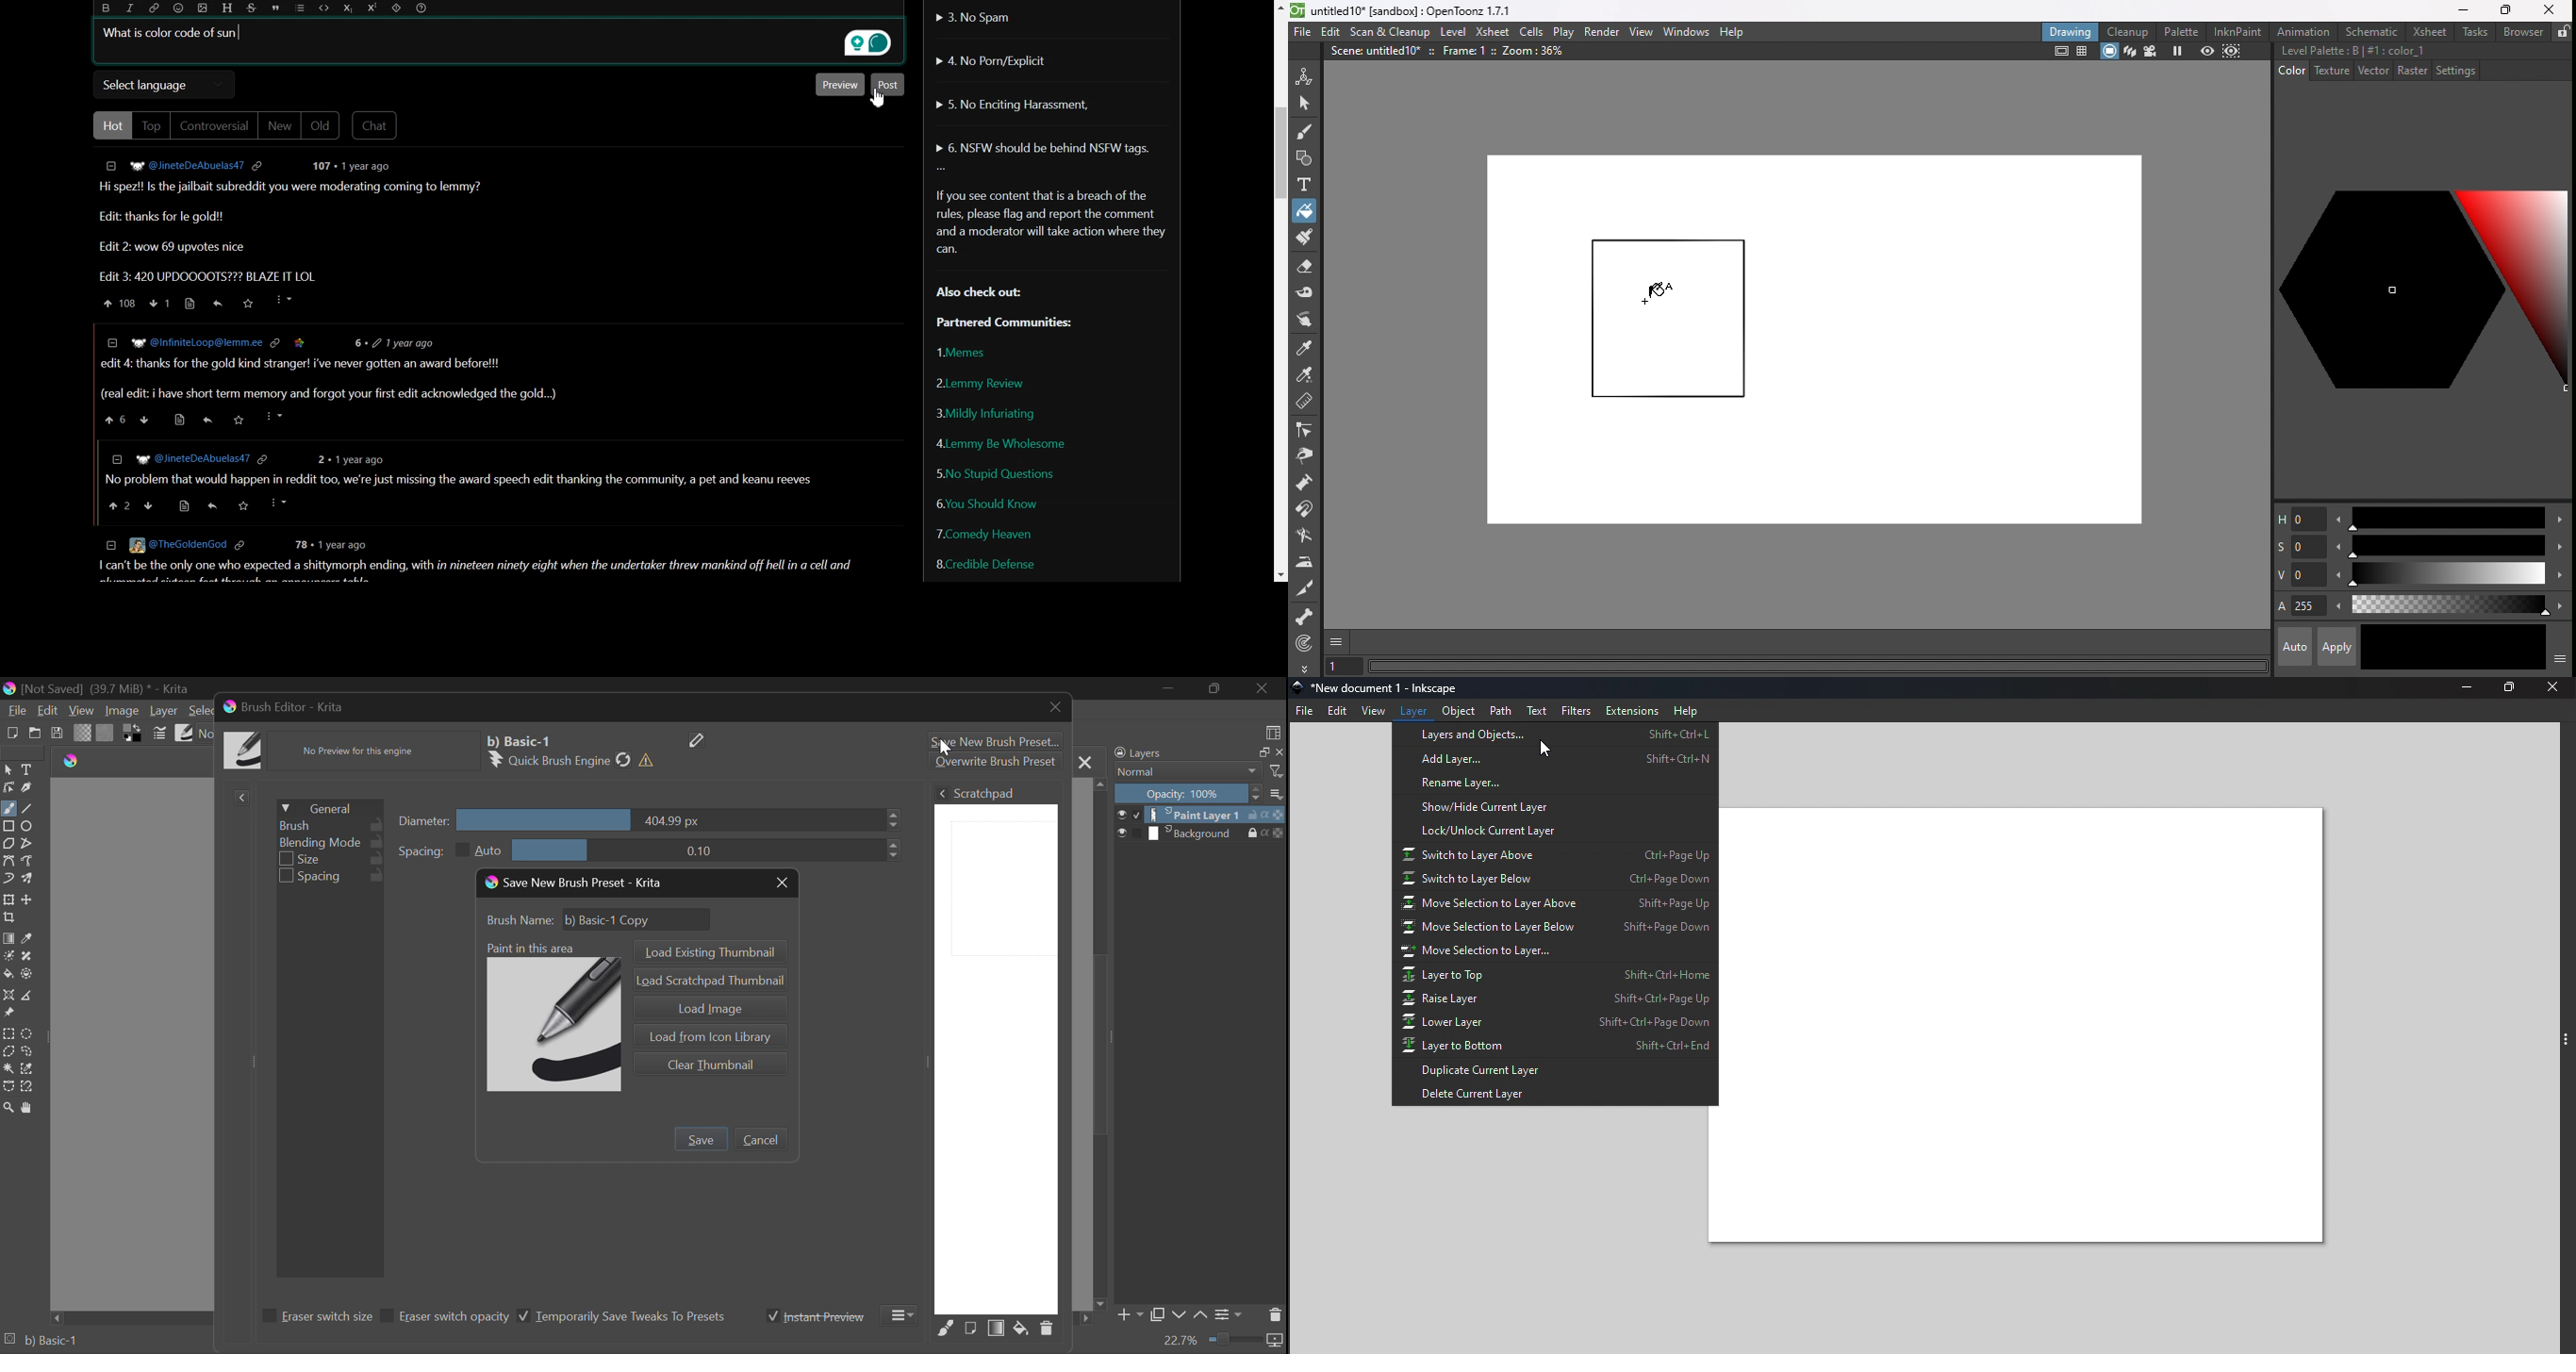 Image resolution: width=2576 pixels, height=1372 pixels. What do you see at coordinates (2427, 31) in the screenshot?
I see `Xsheet` at bounding box center [2427, 31].